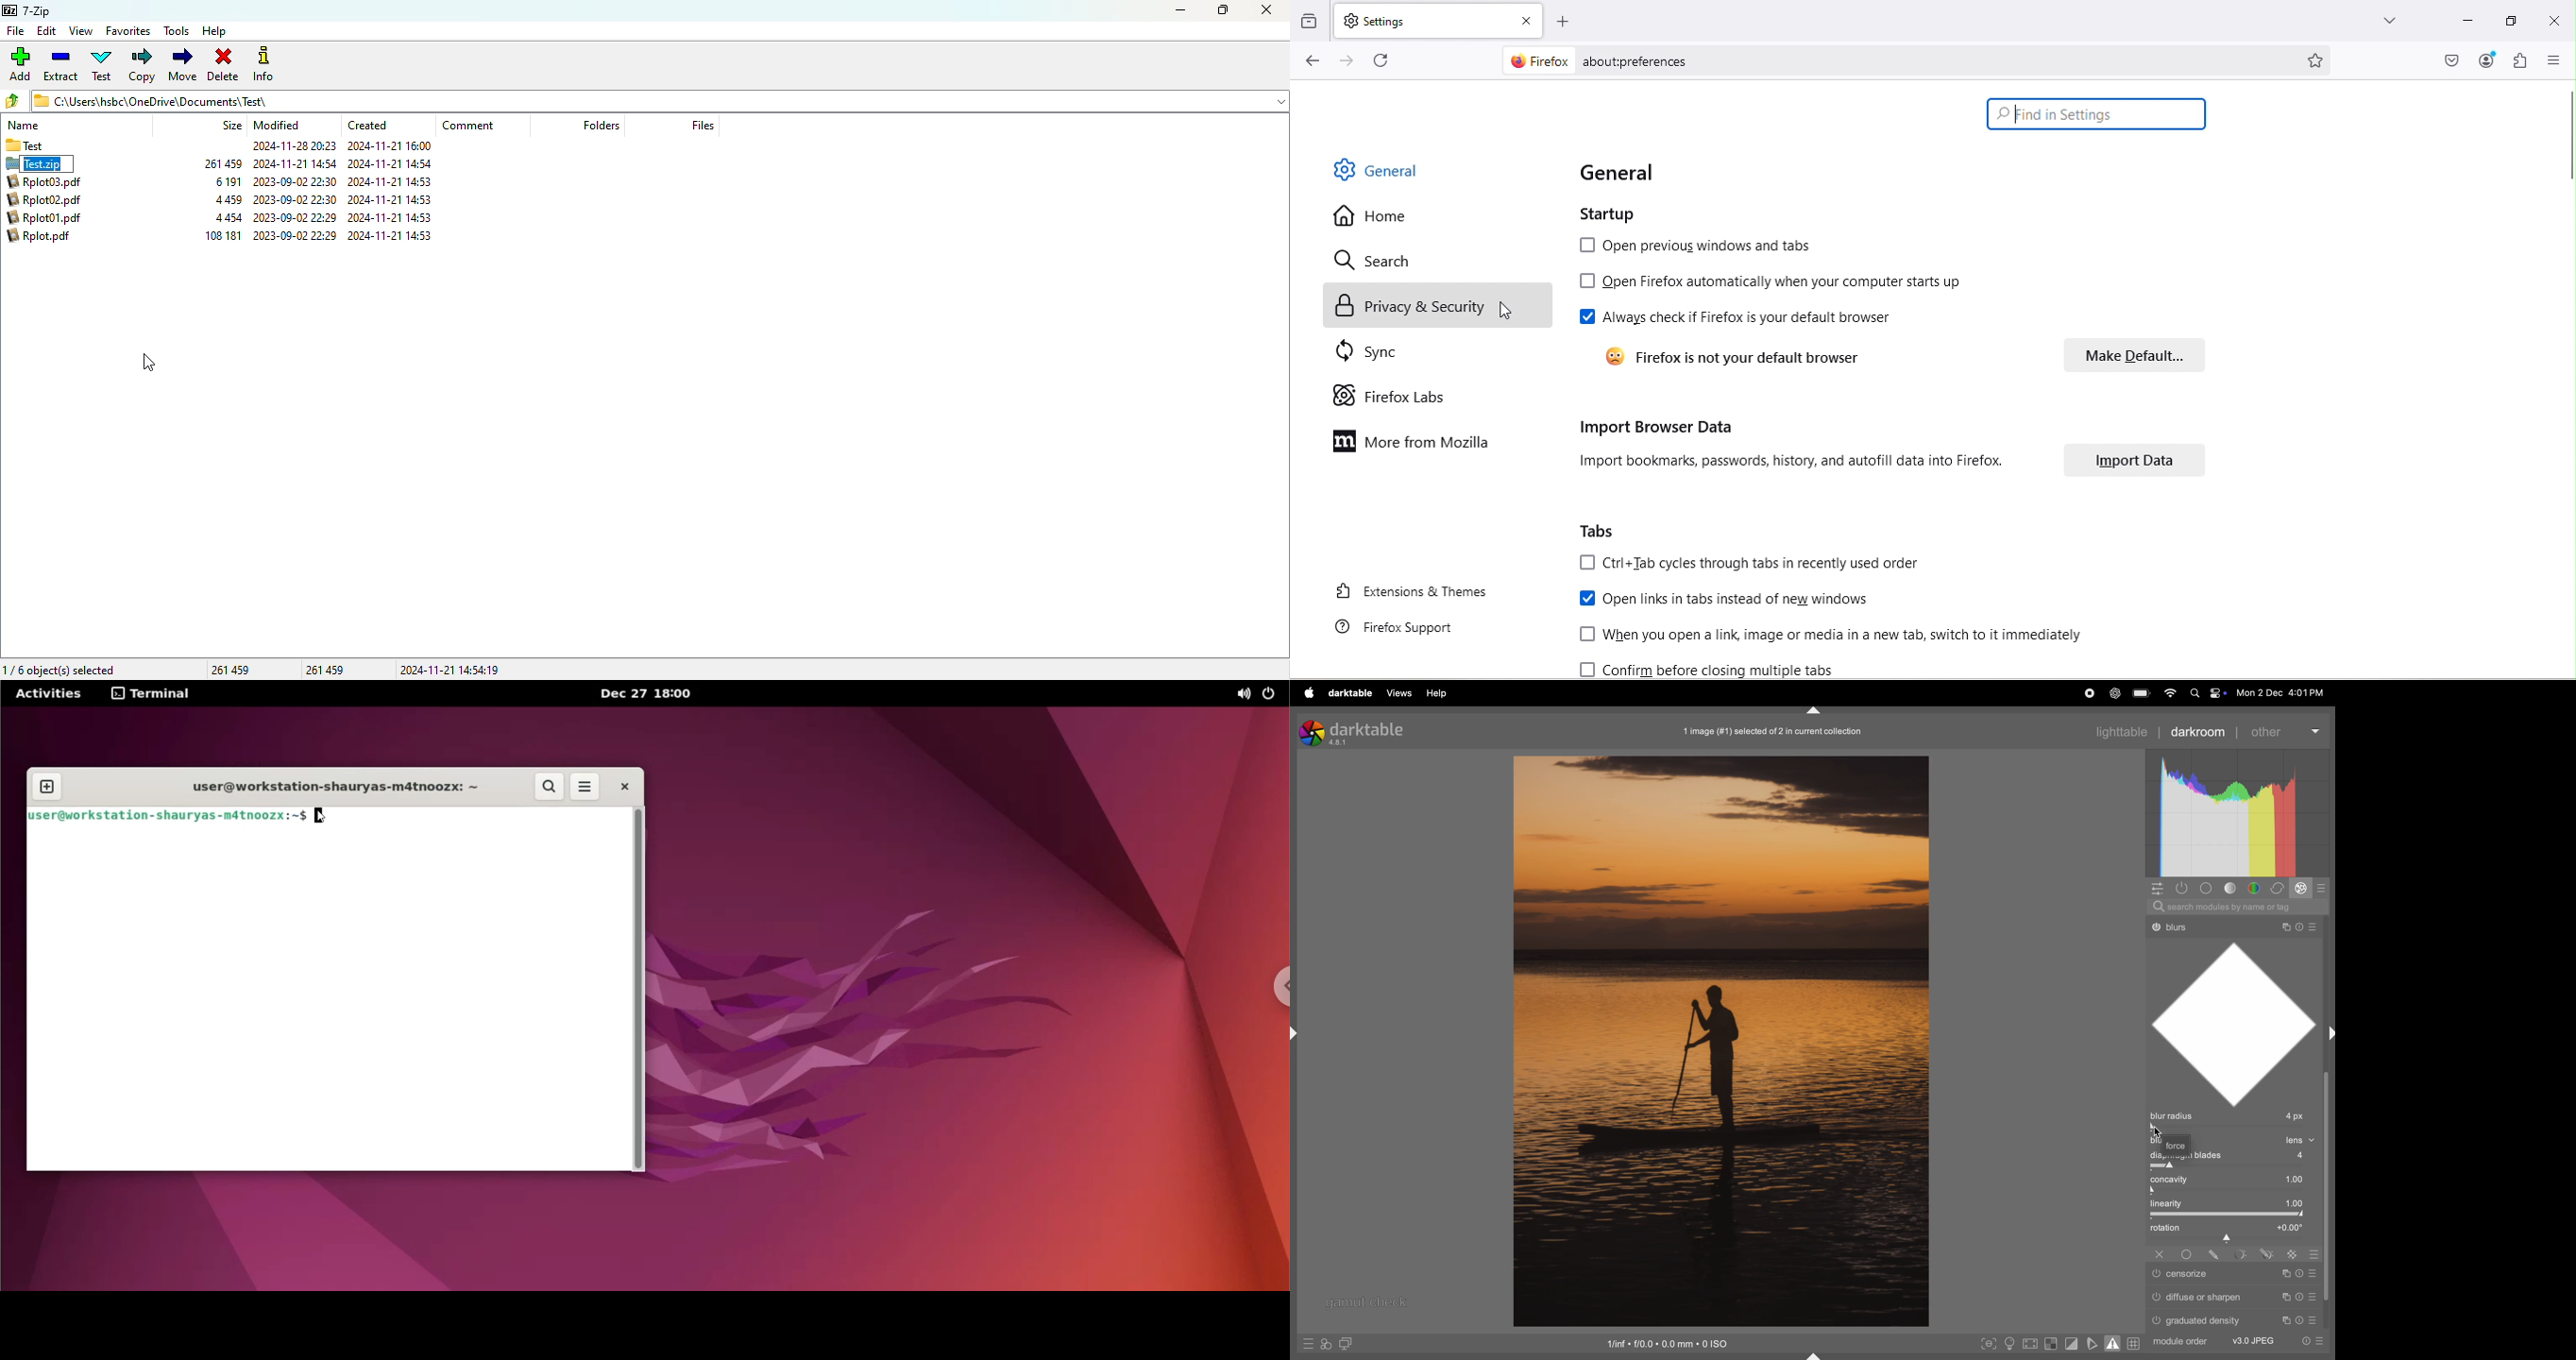 Image resolution: width=2576 pixels, height=1372 pixels. I want to click on wifi, so click(2170, 693).